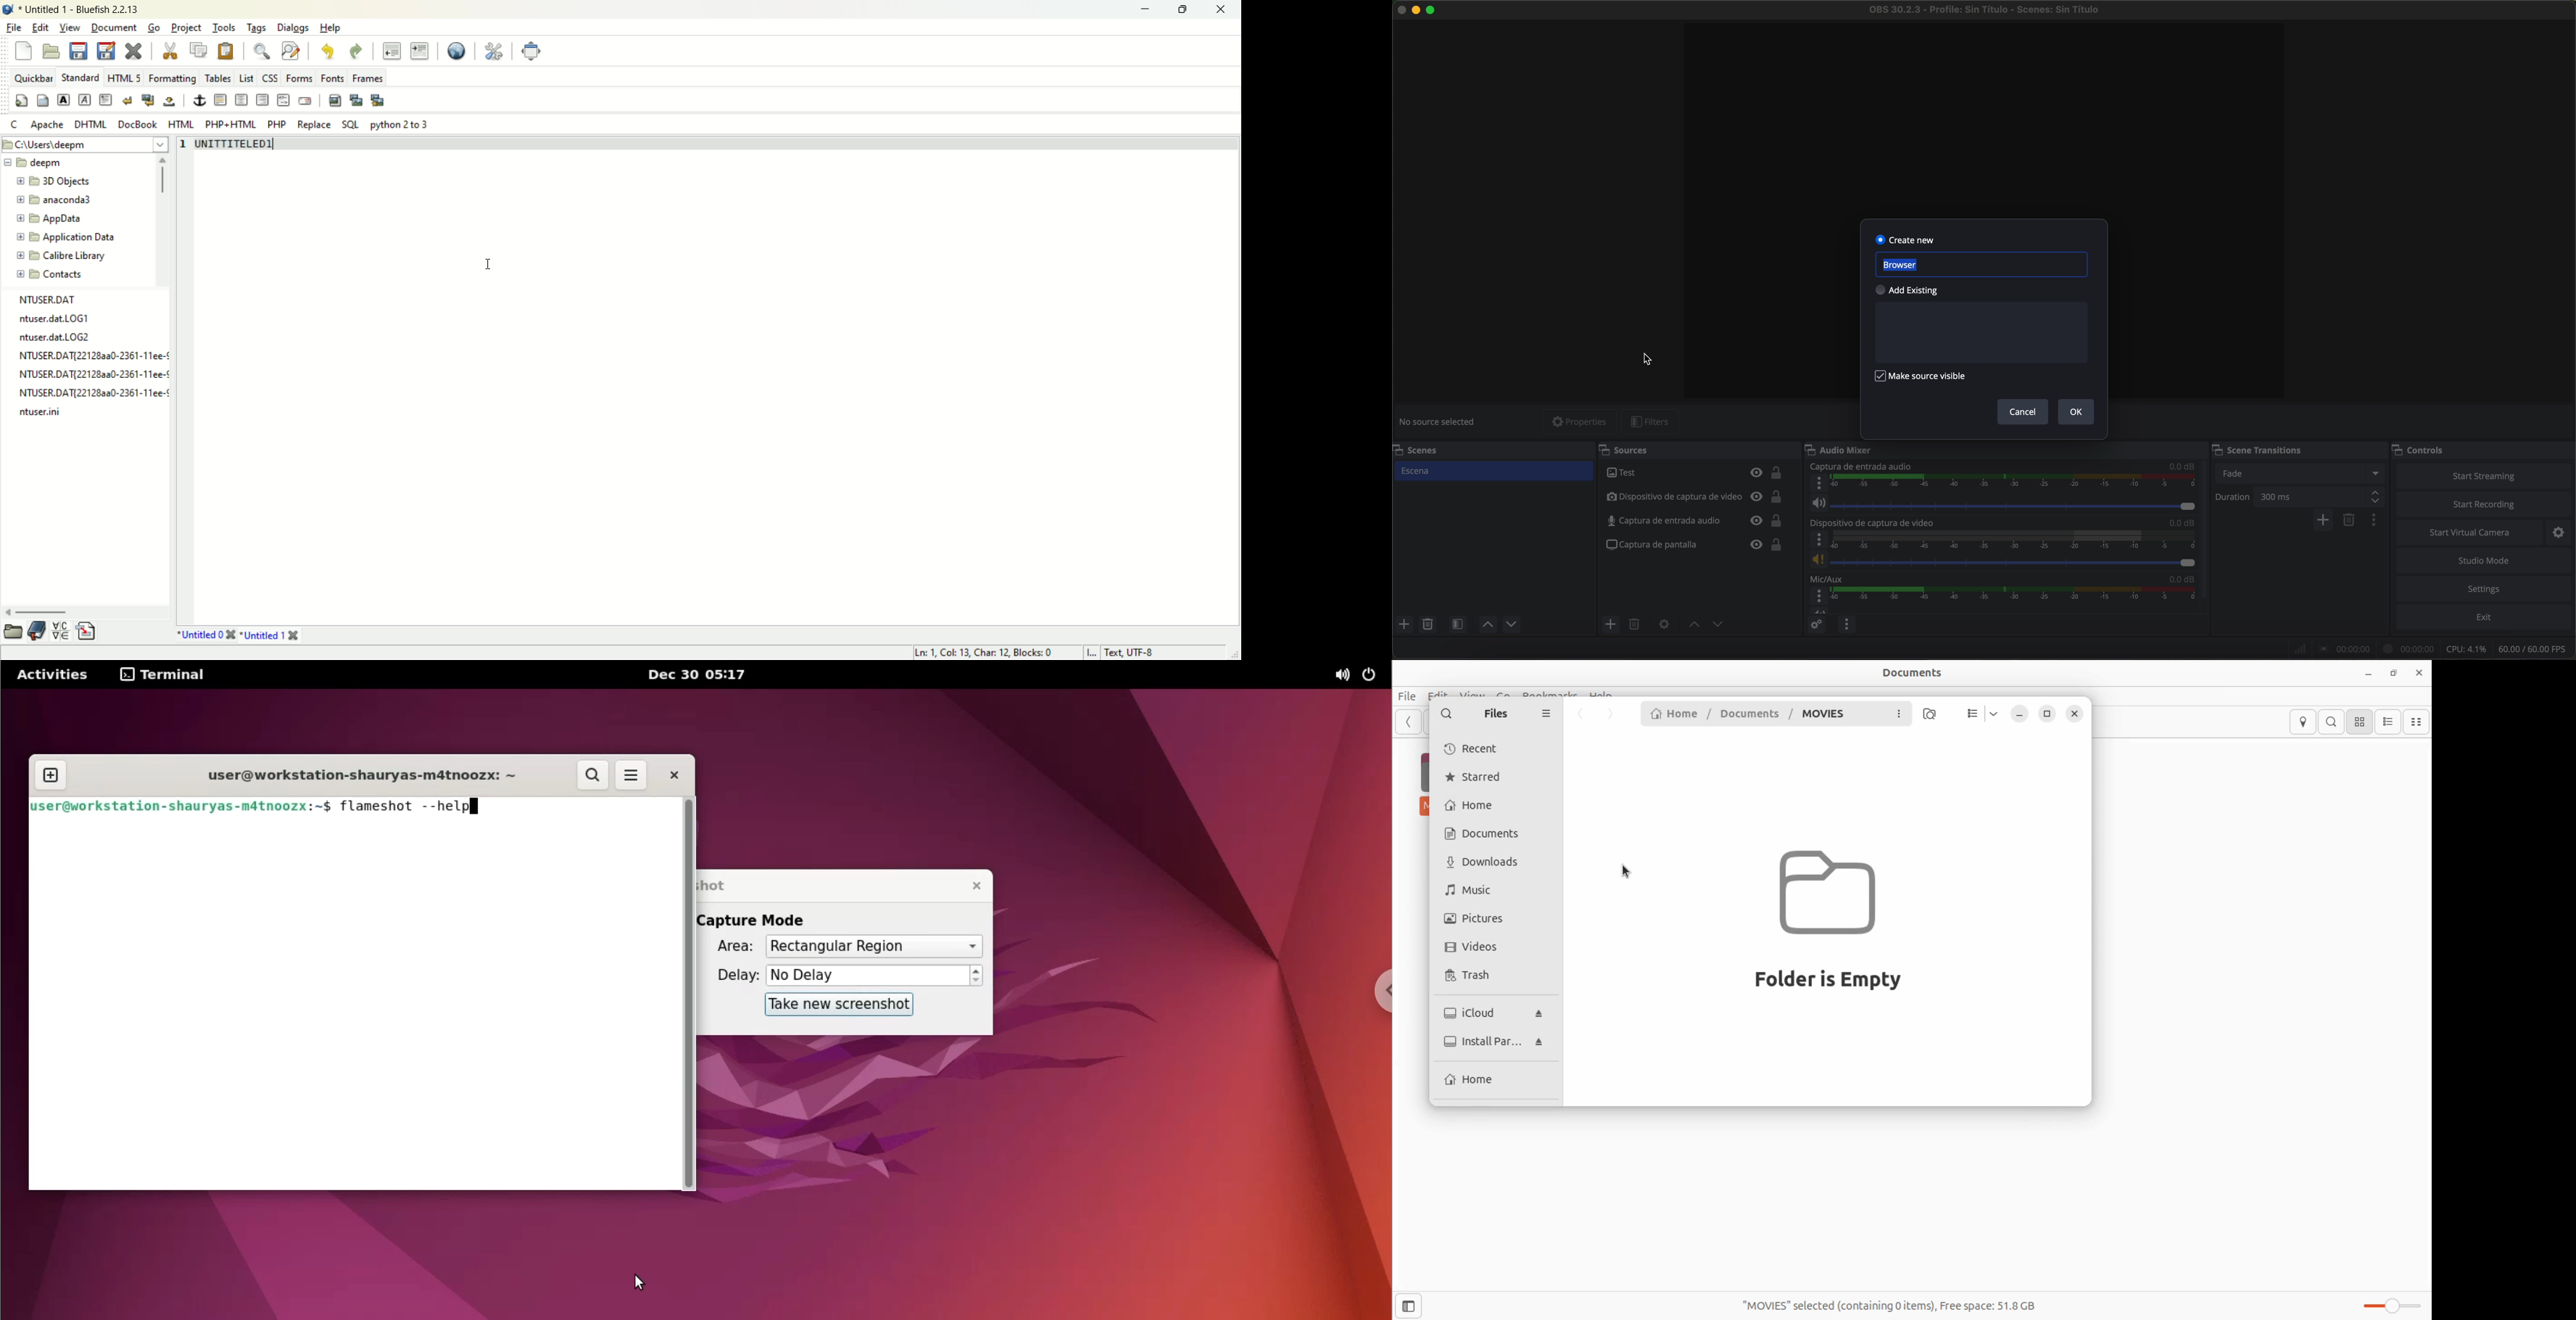  I want to click on filters, so click(1650, 422).